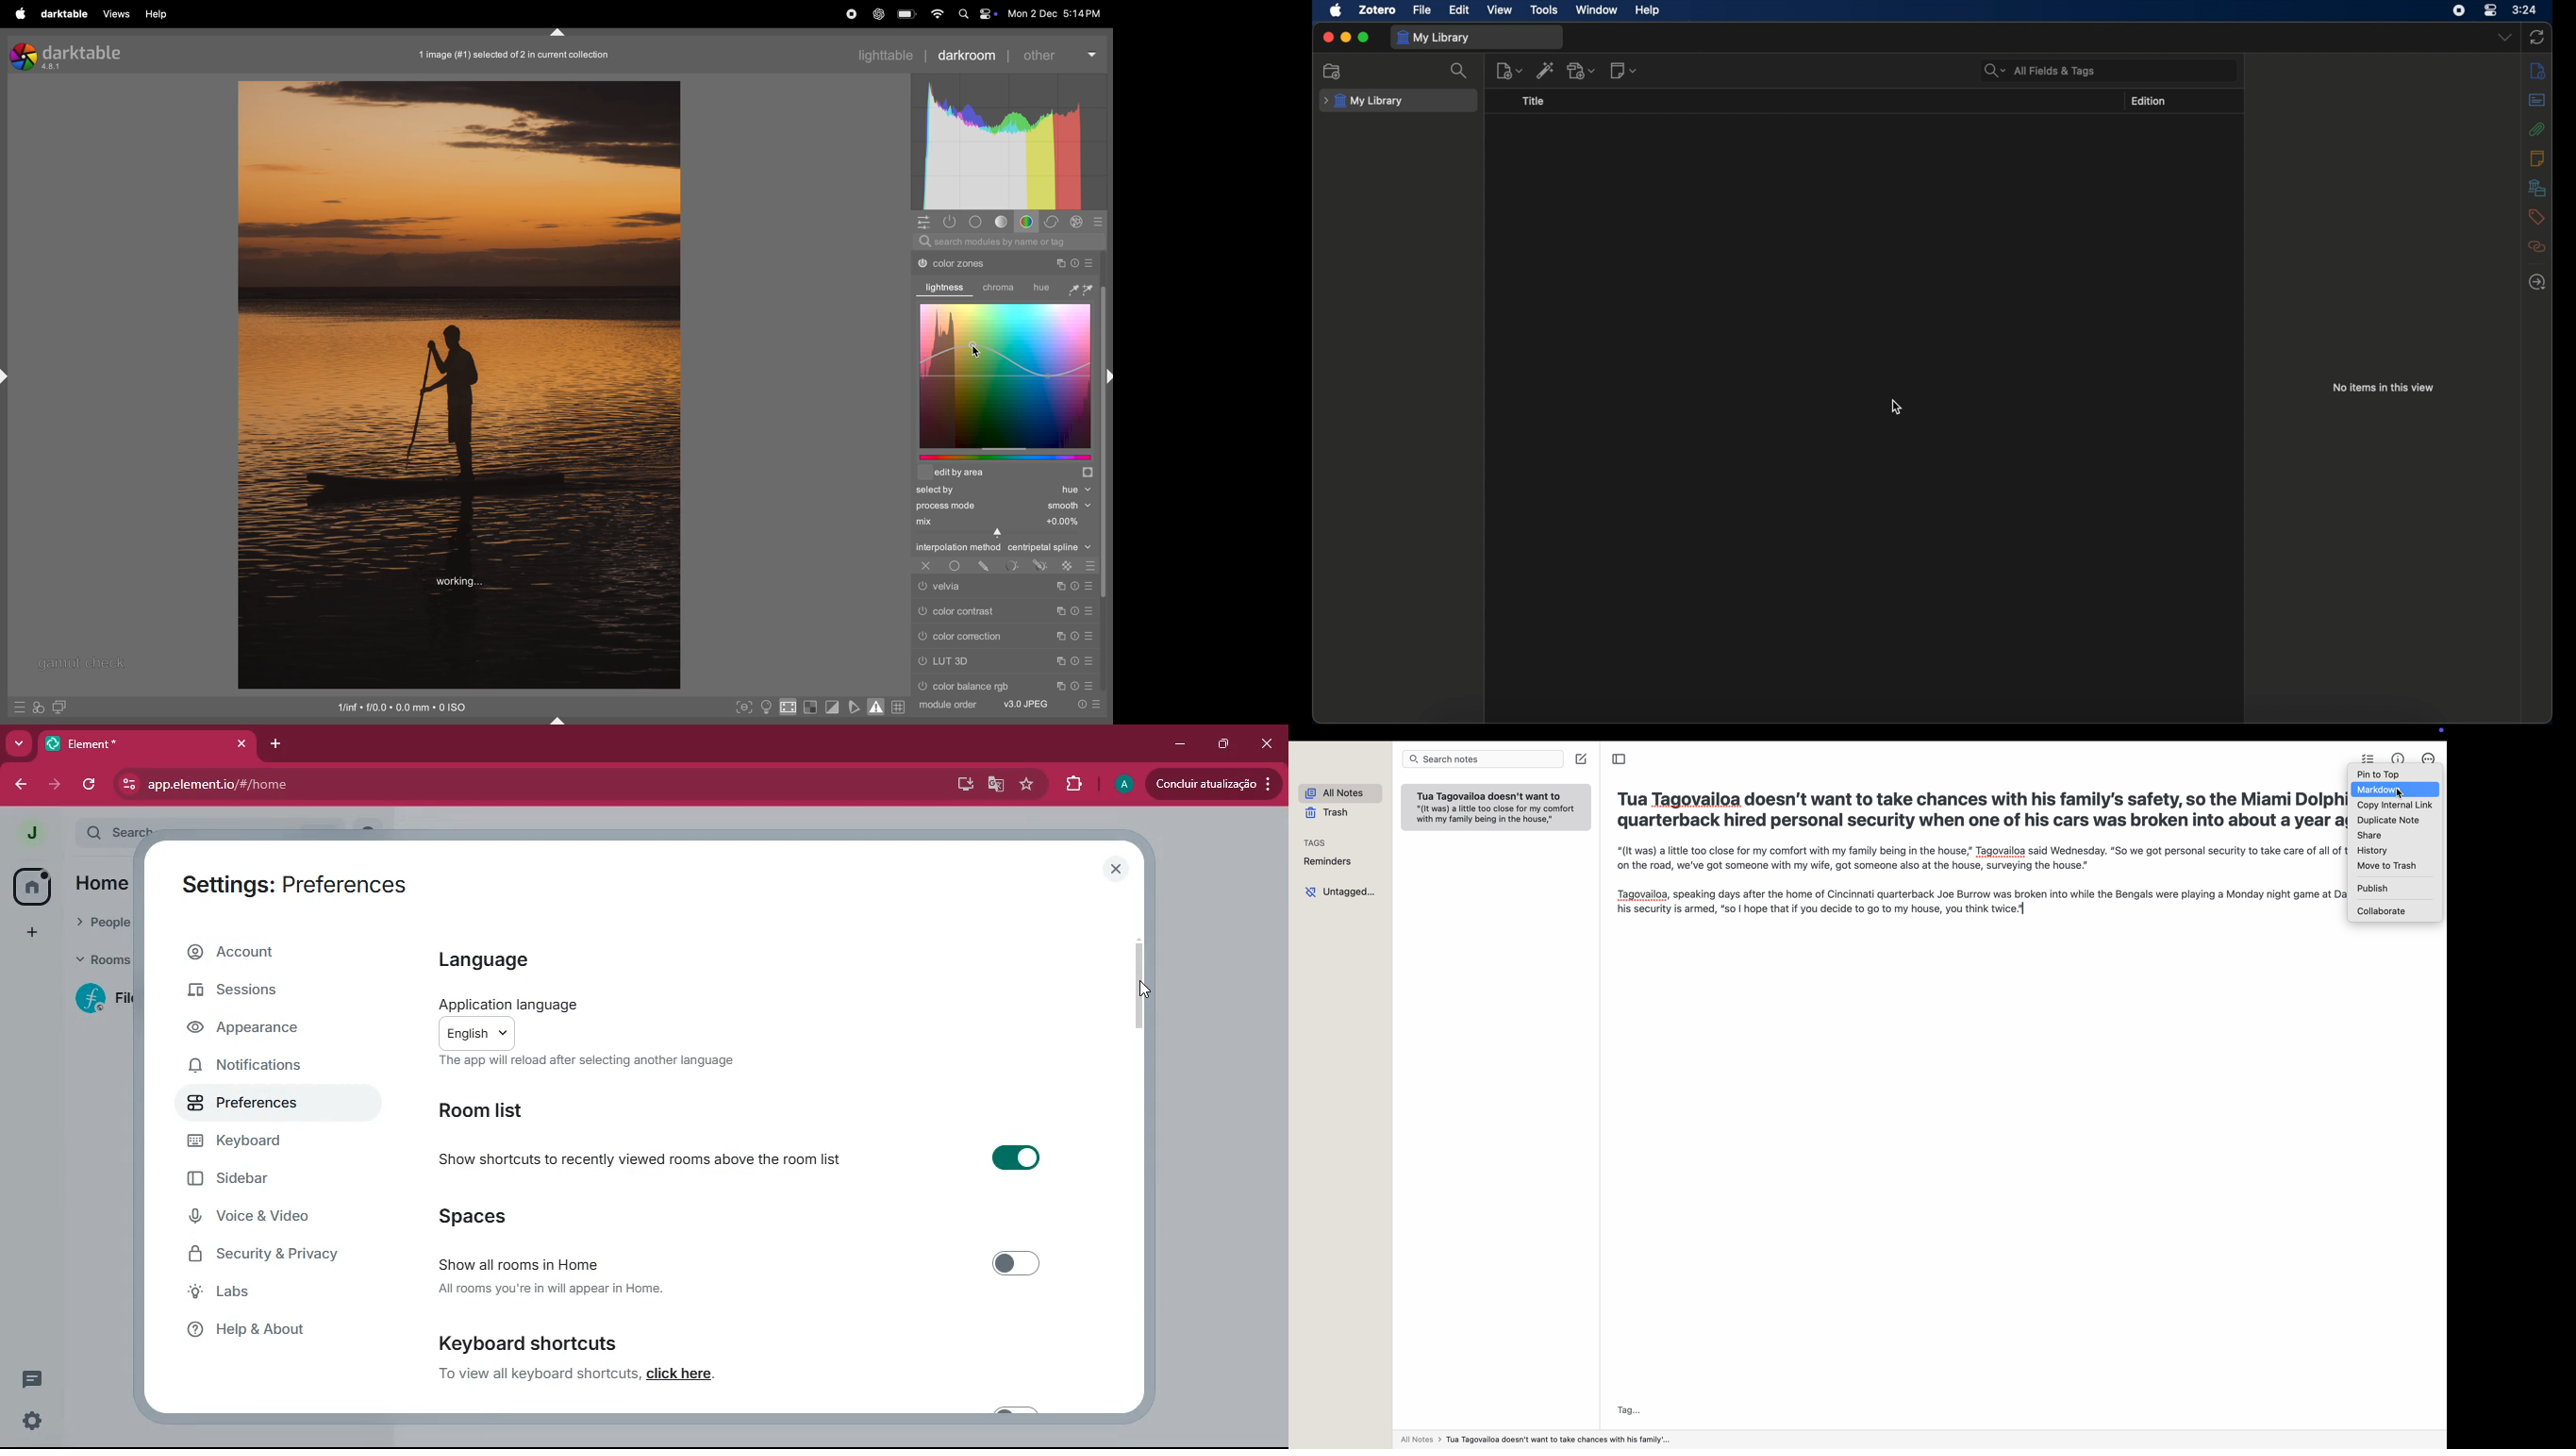  What do you see at coordinates (489, 1110) in the screenshot?
I see `room list` at bounding box center [489, 1110].